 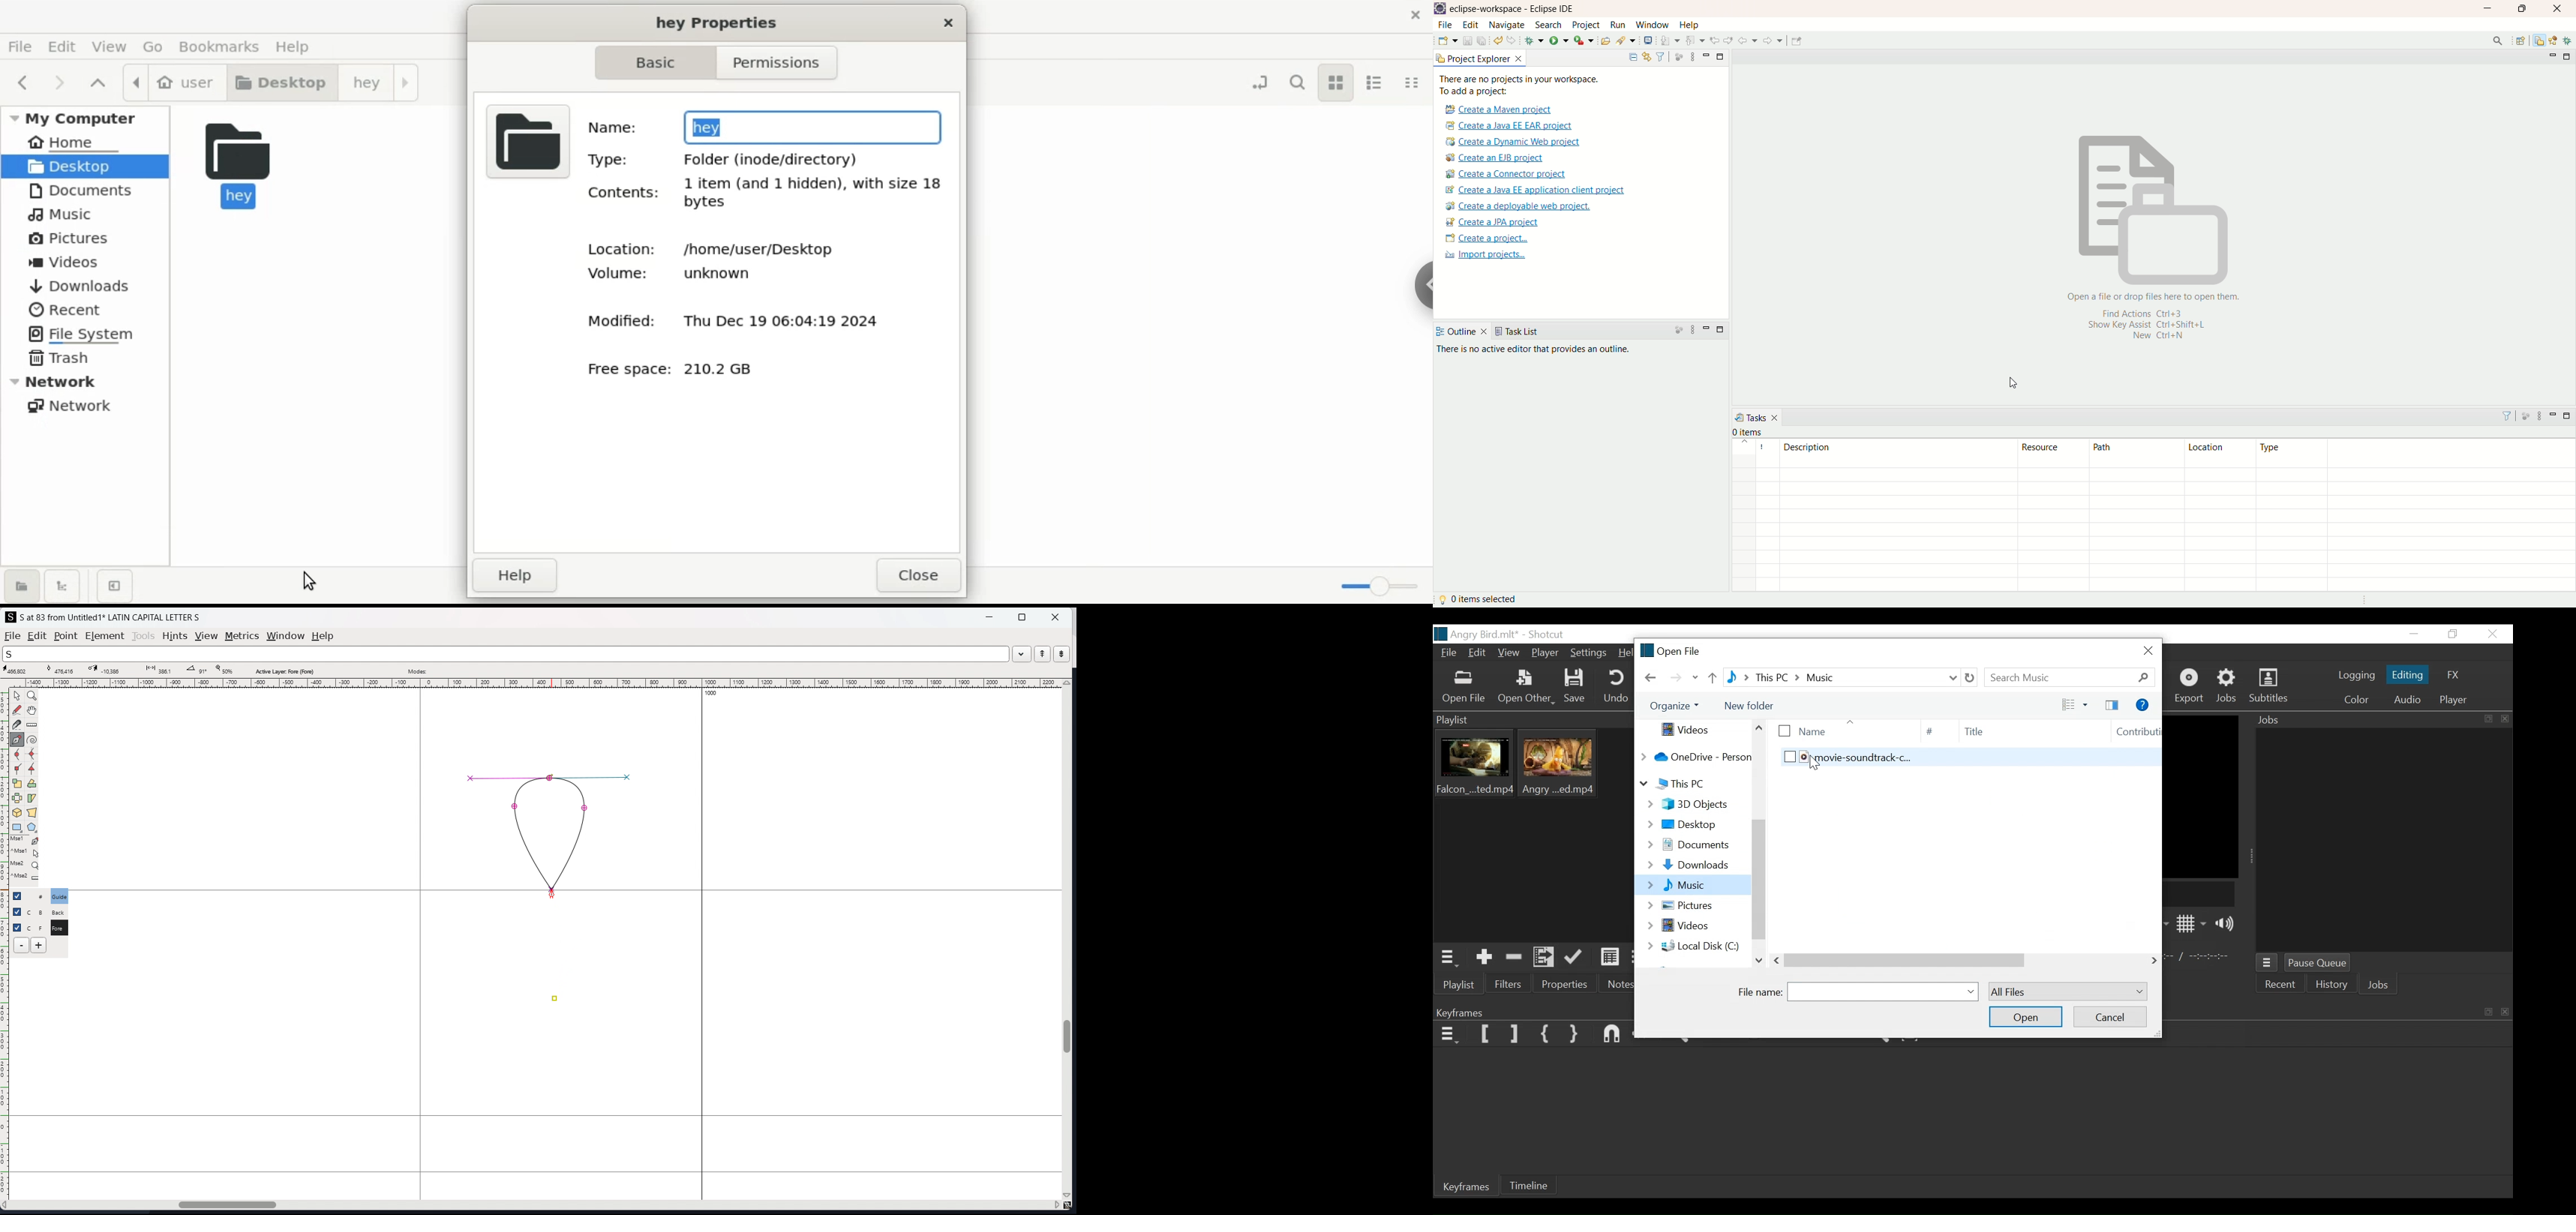 I want to click on Select type of file, so click(x=2066, y=992).